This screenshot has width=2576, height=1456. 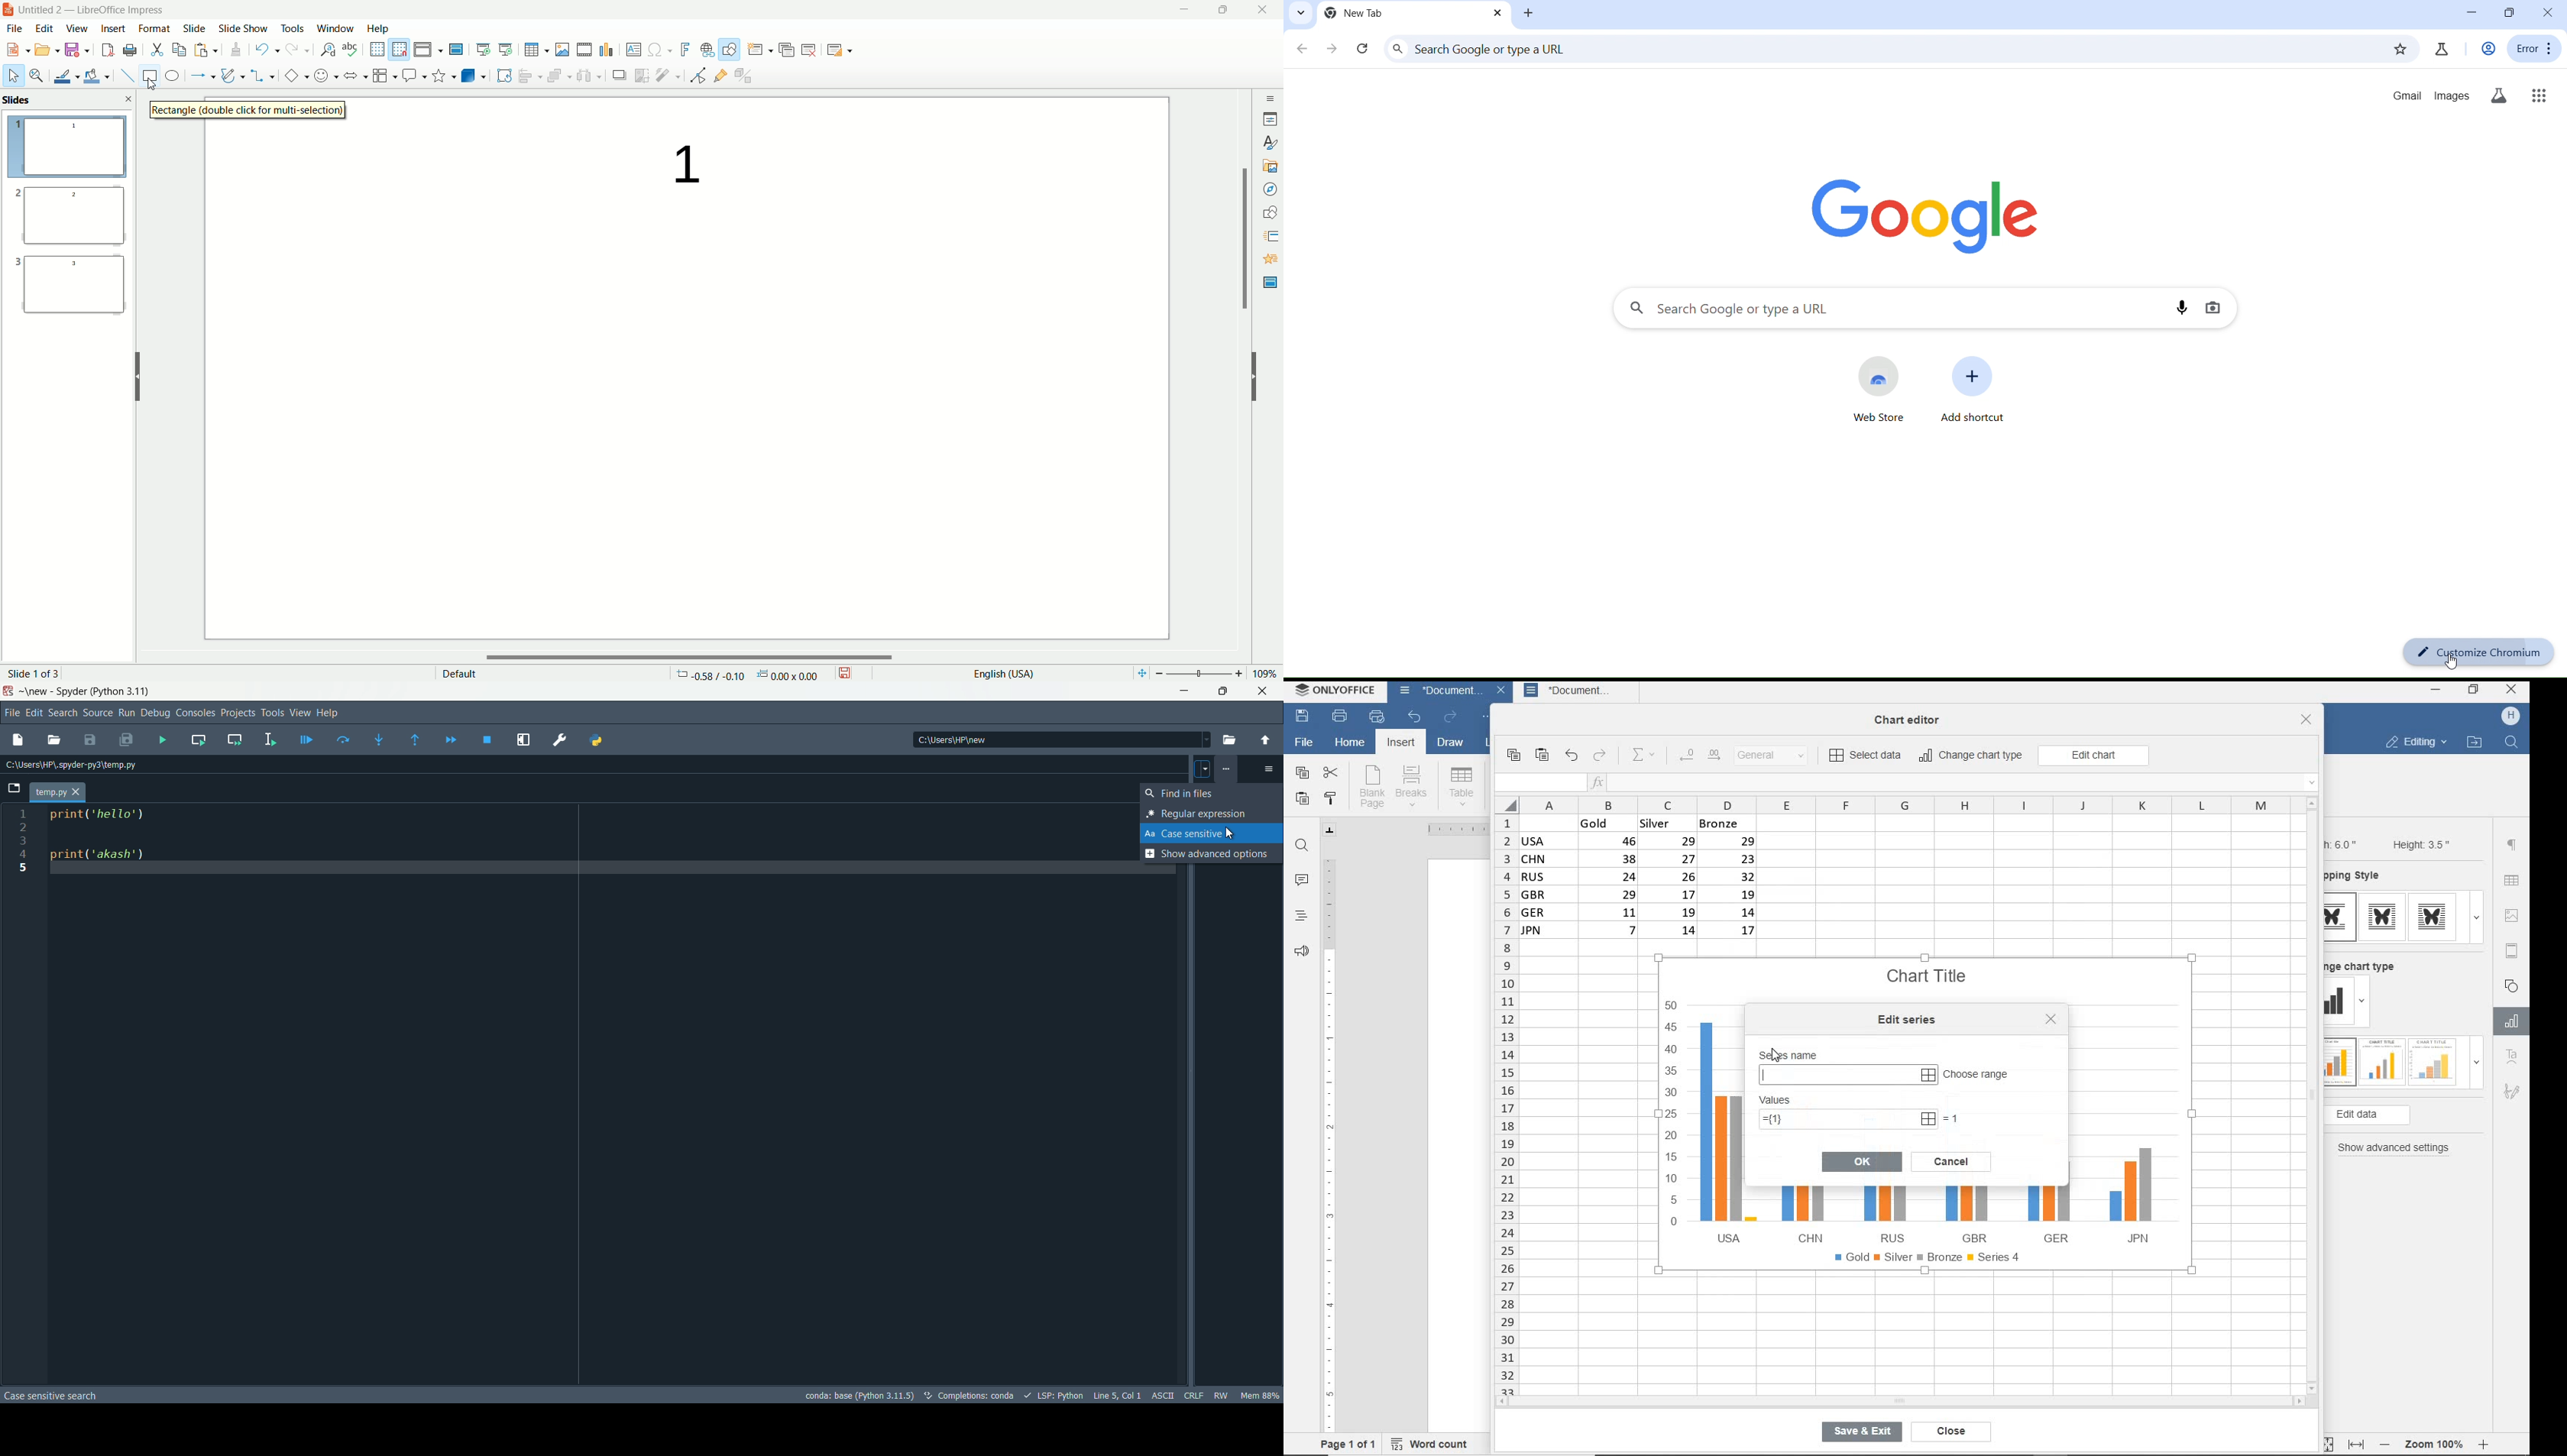 What do you see at coordinates (1364, 50) in the screenshot?
I see `reload page` at bounding box center [1364, 50].